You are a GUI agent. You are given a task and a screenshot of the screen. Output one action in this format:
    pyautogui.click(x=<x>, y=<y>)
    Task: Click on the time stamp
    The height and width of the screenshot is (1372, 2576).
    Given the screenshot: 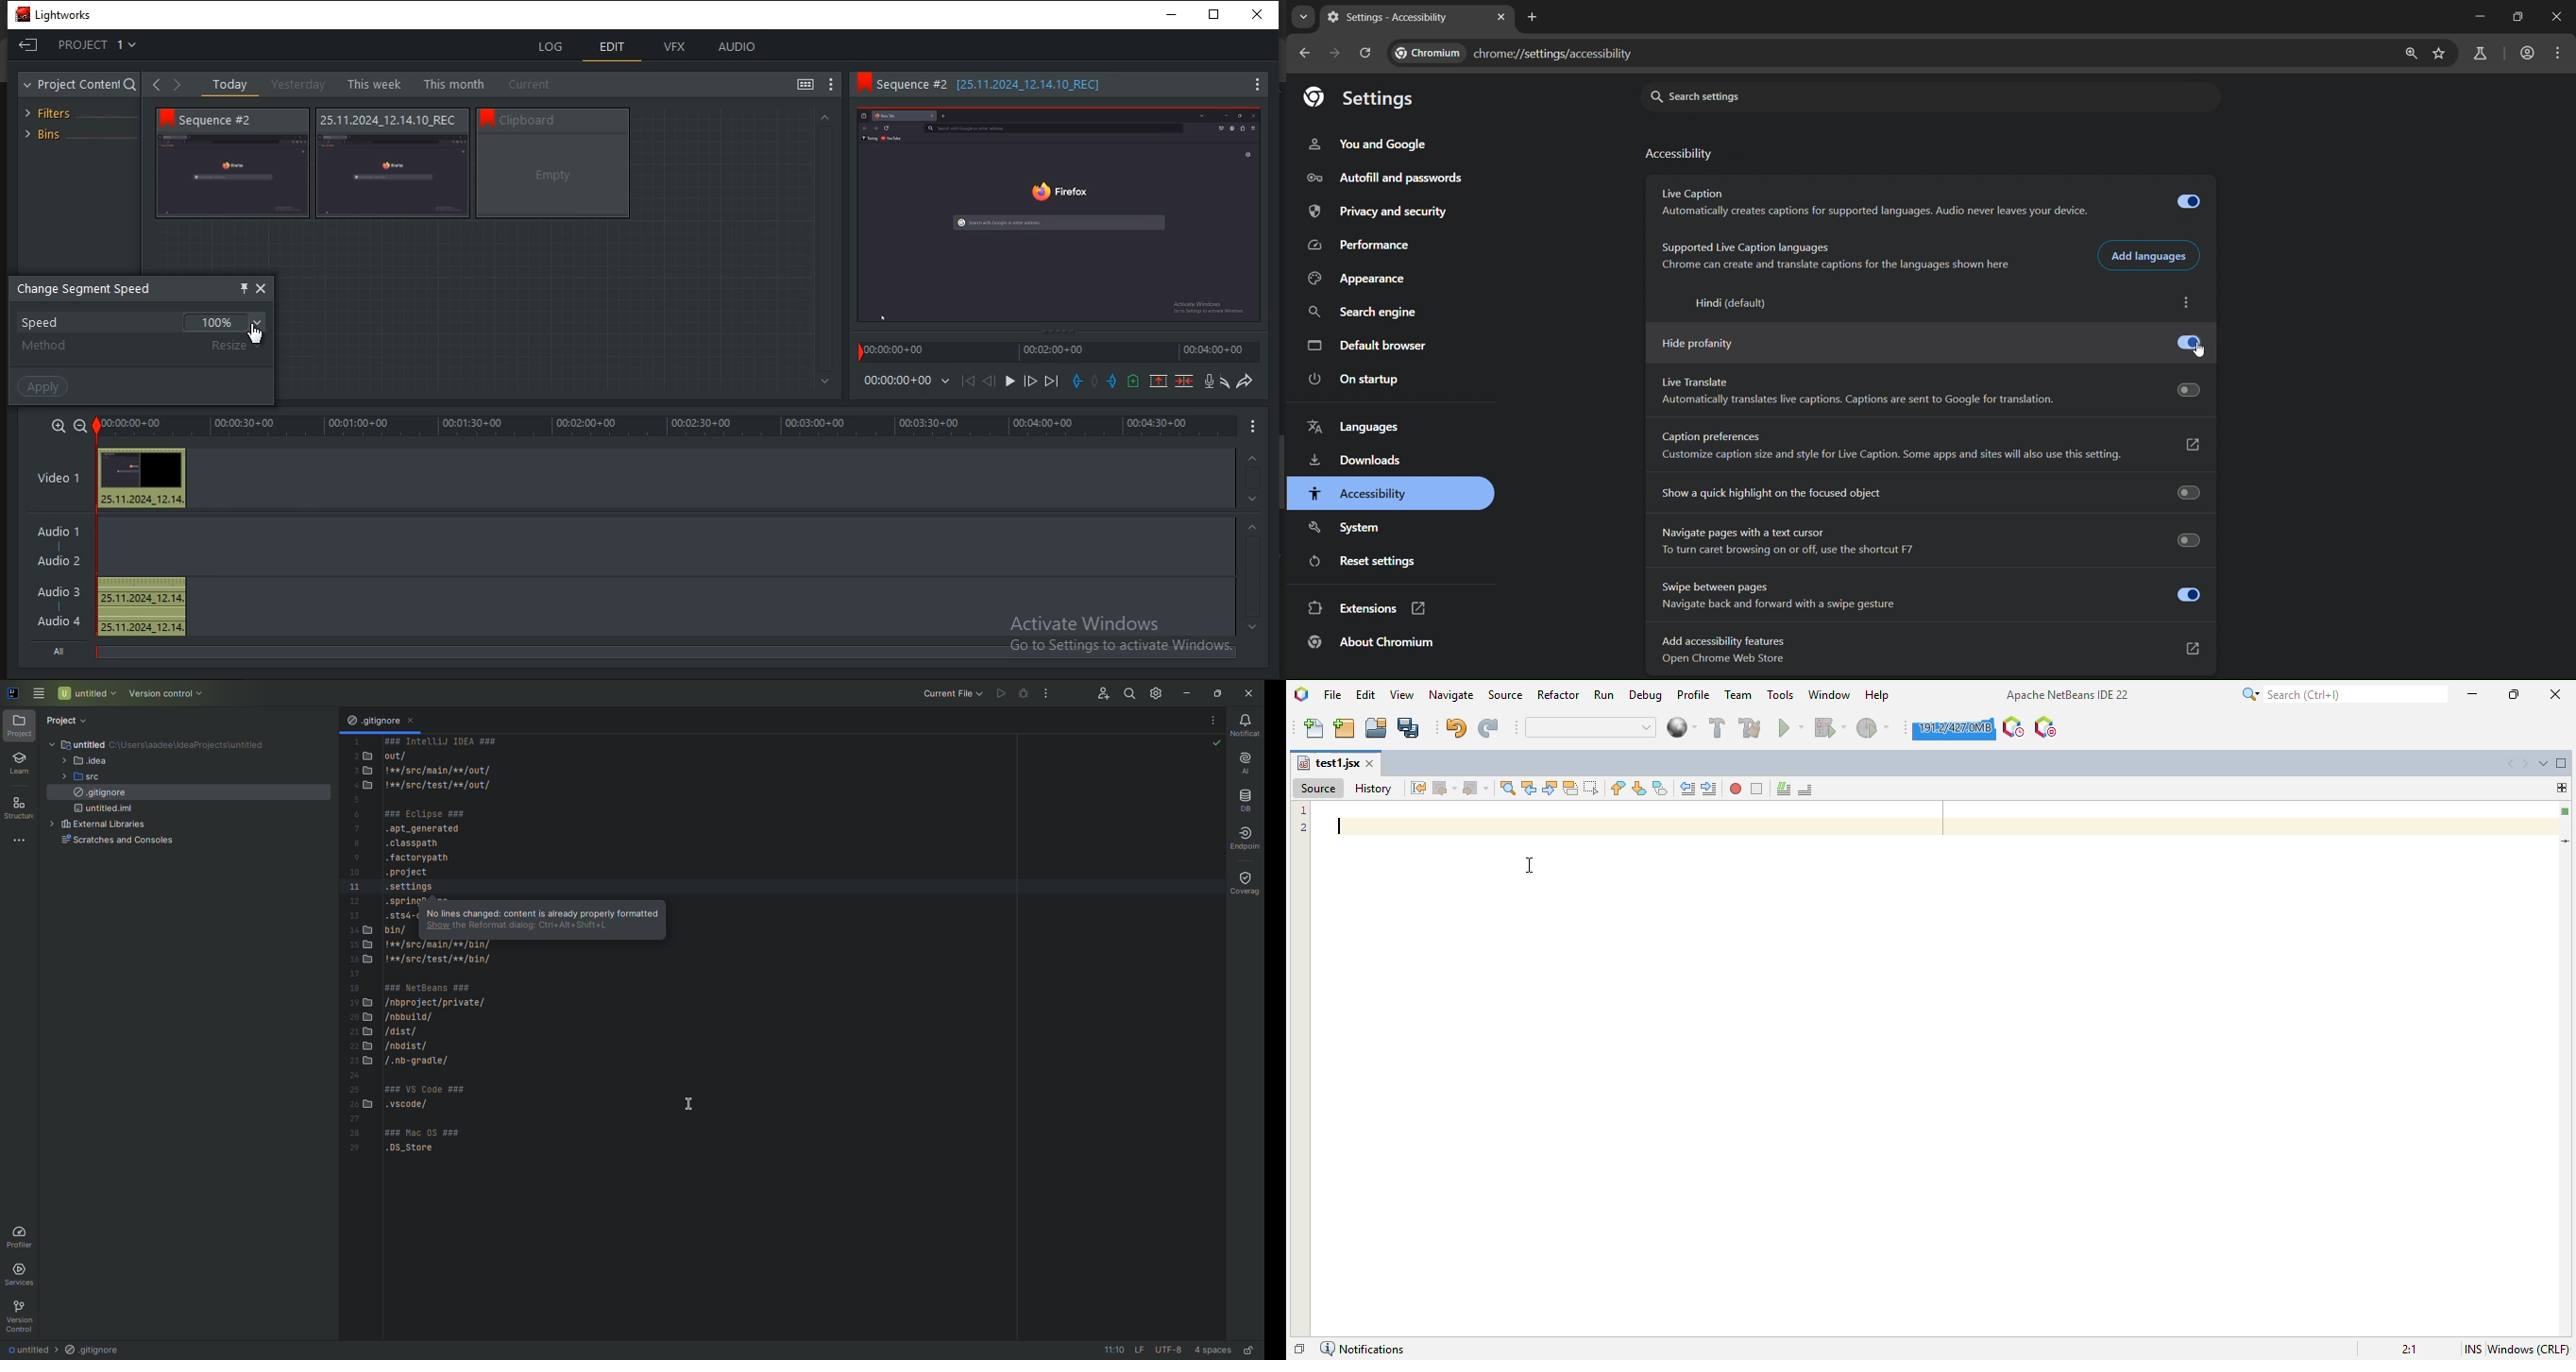 What is the action you would take?
    pyautogui.click(x=896, y=352)
    